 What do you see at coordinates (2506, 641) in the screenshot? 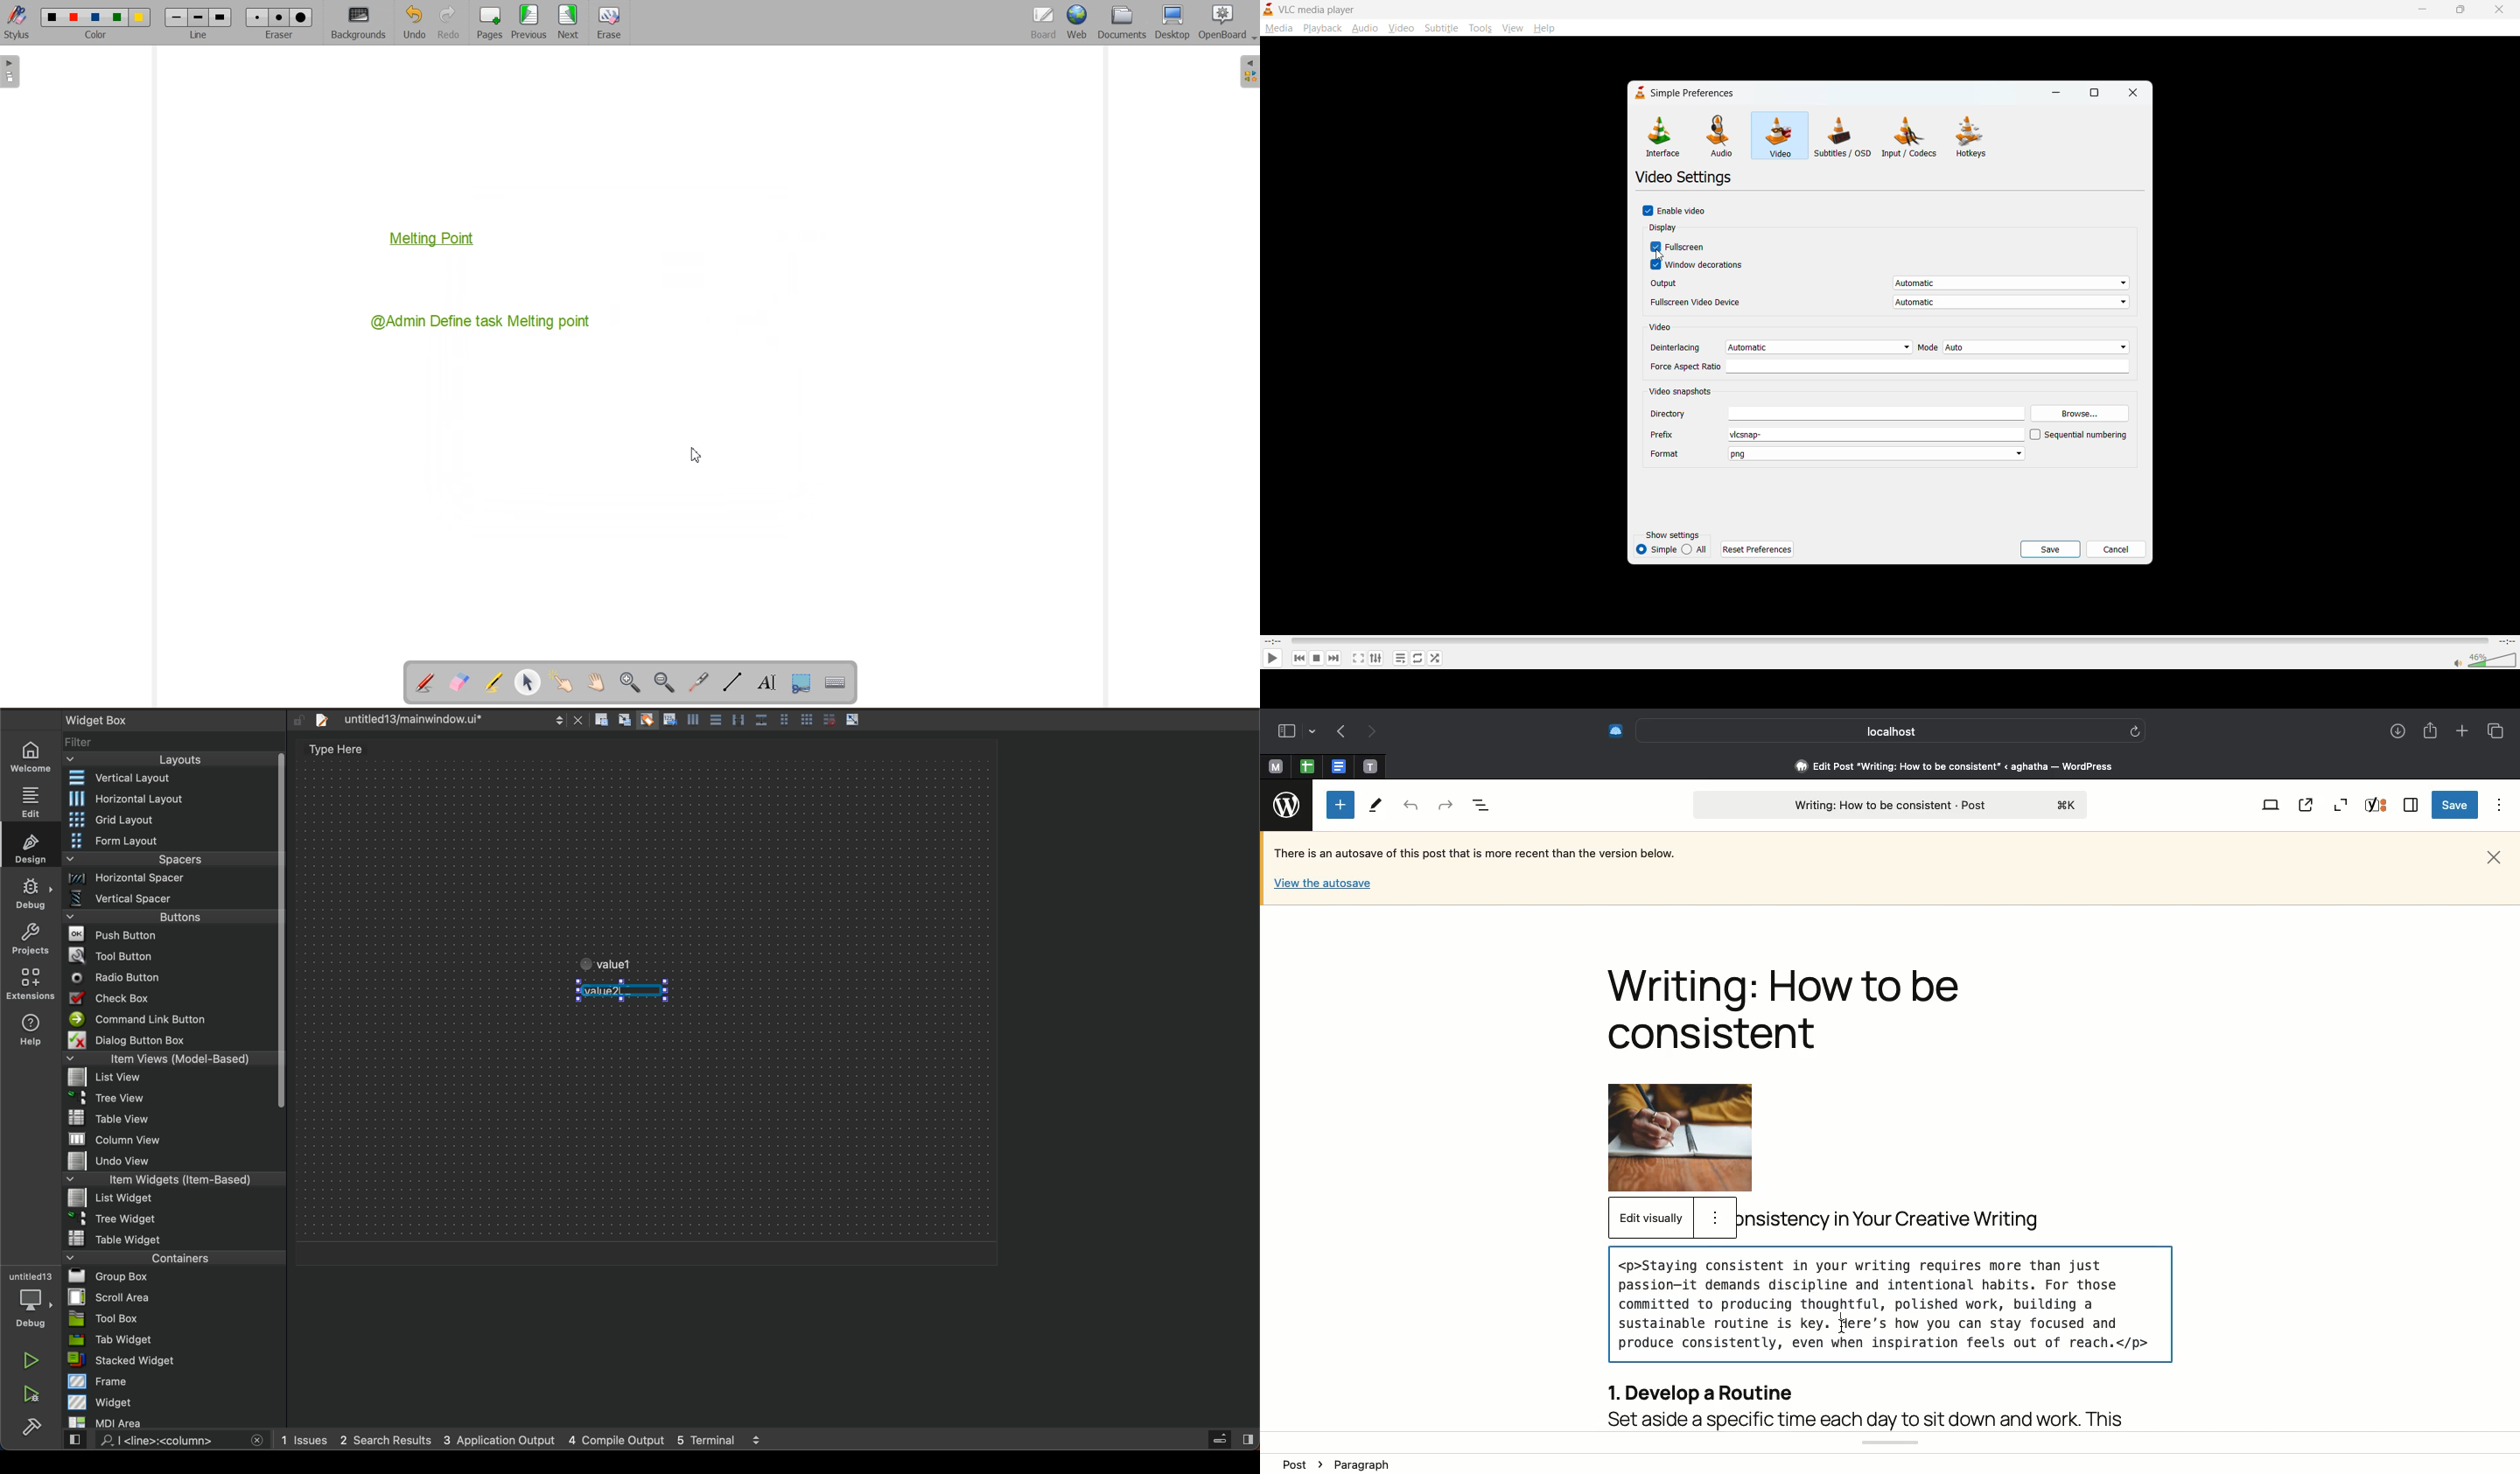
I see `total track time` at bounding box center [2506, 641].